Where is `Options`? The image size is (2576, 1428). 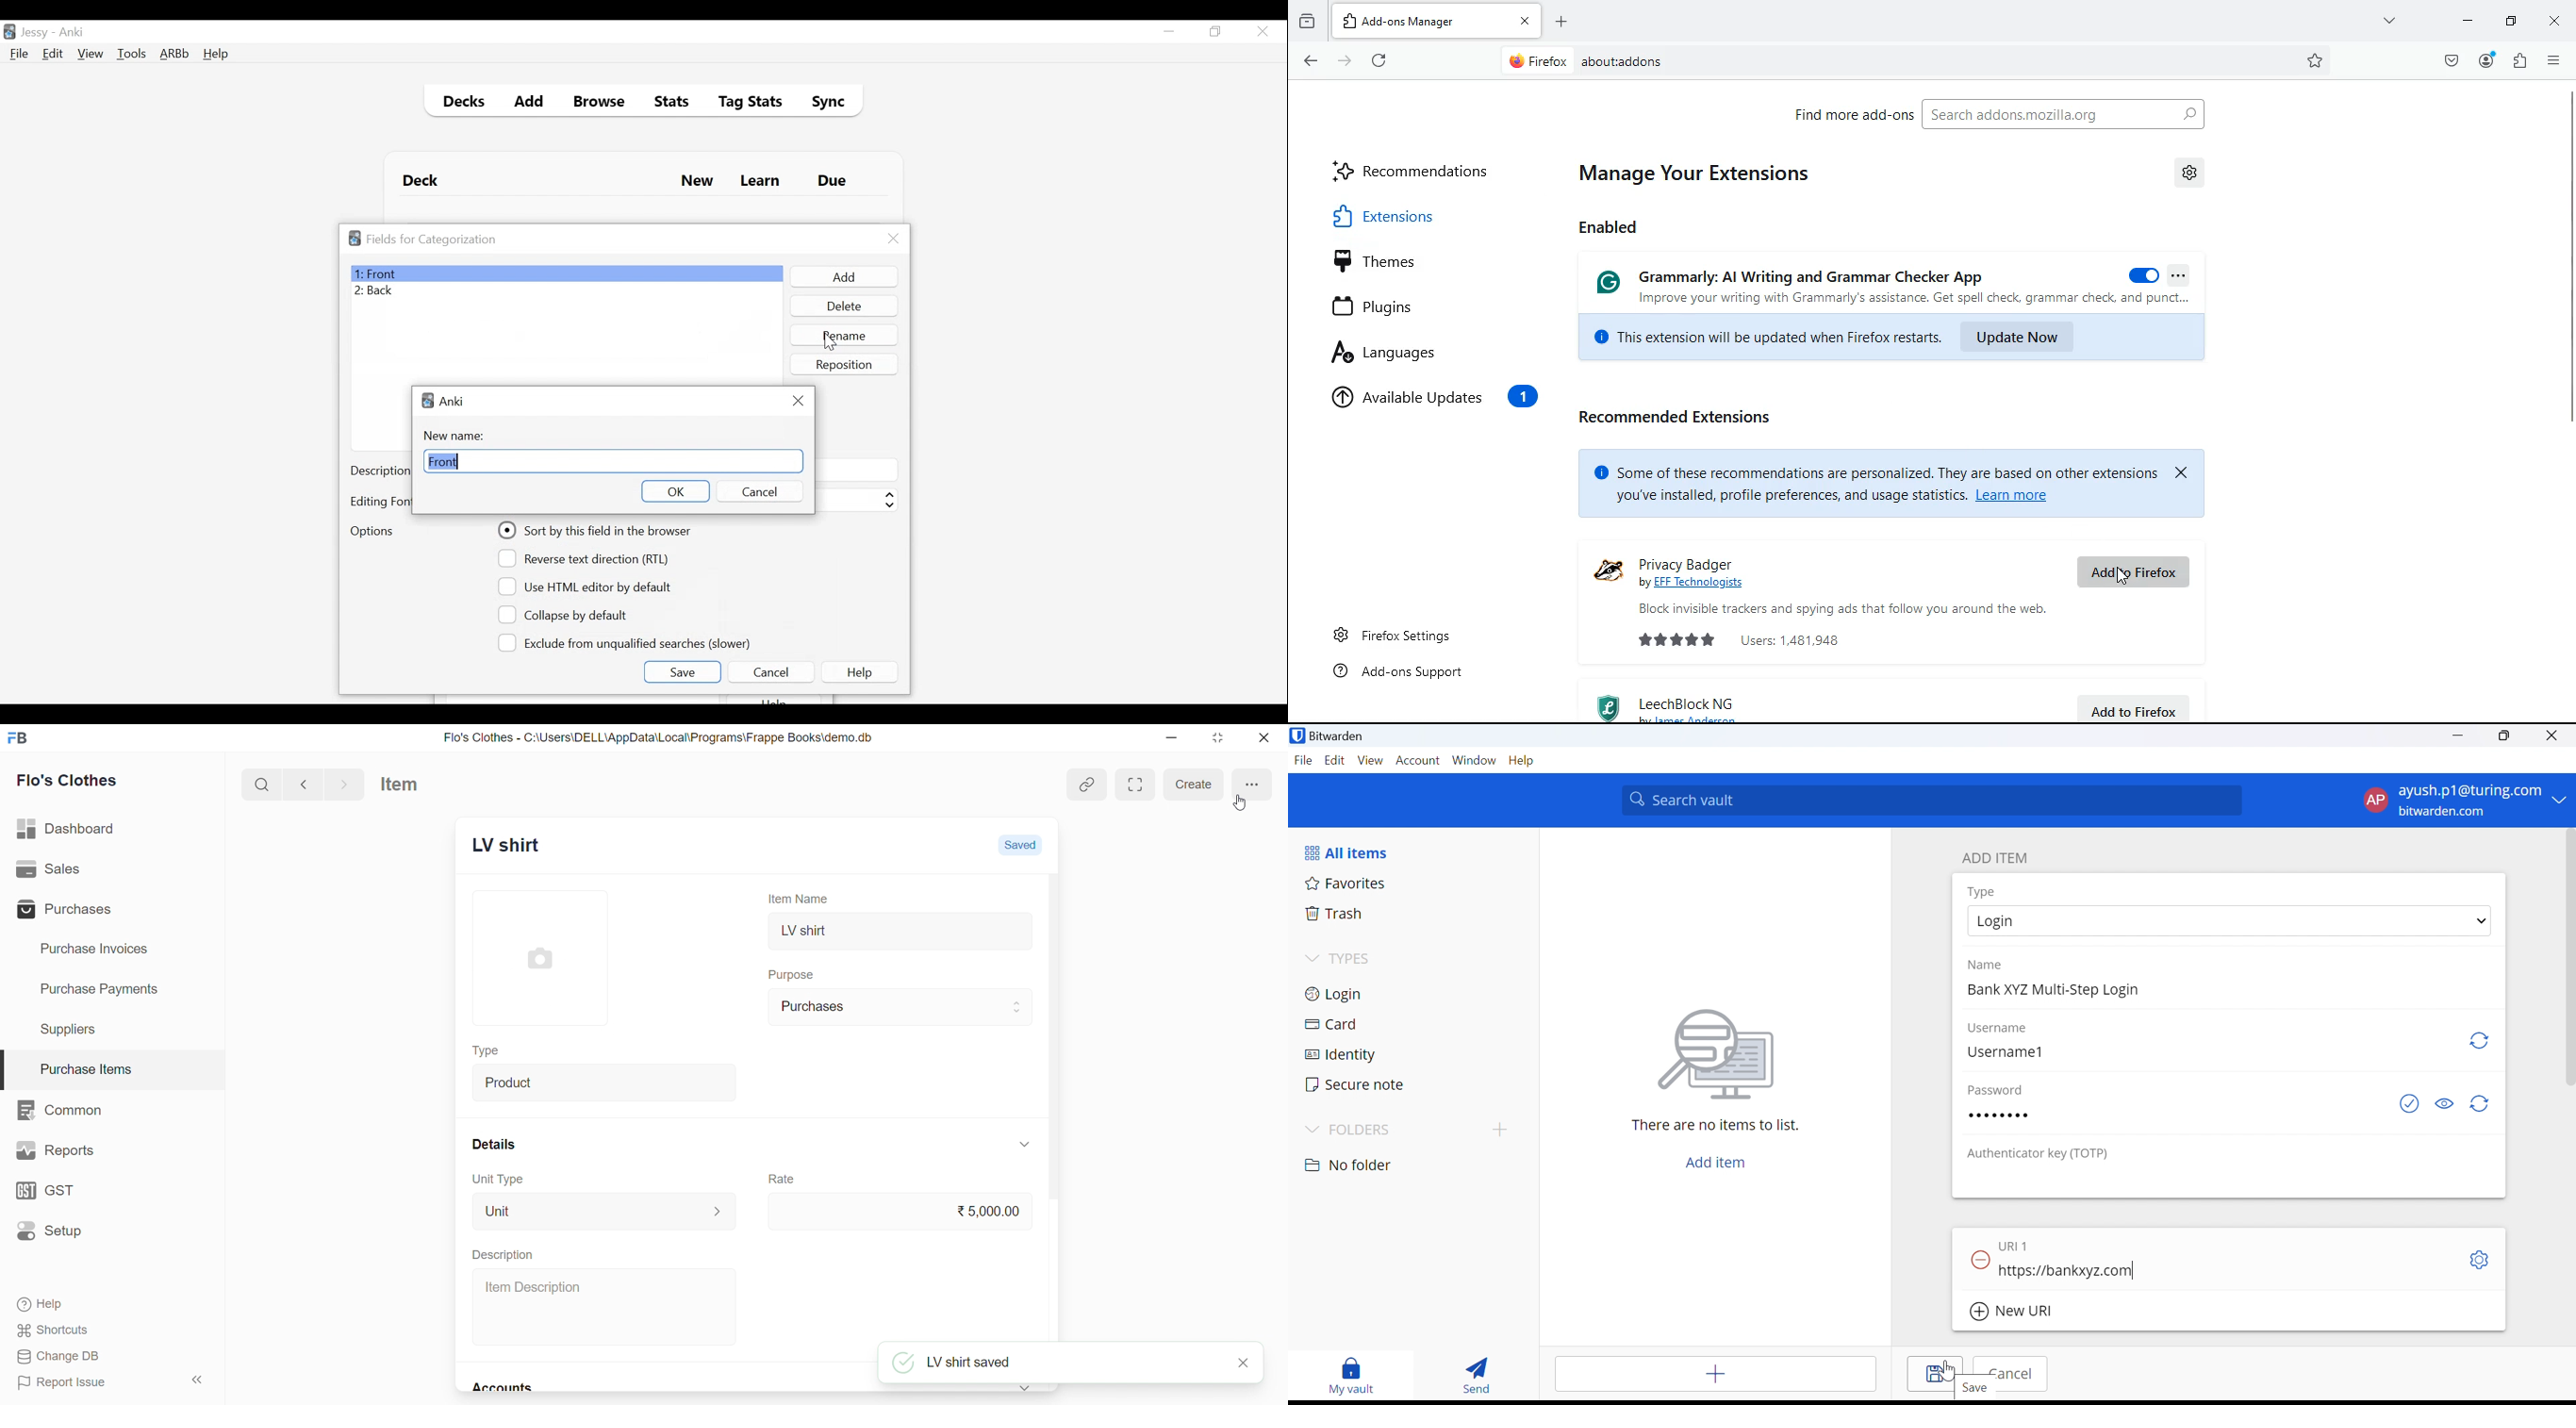
Options is located at coordinates (371, 532).